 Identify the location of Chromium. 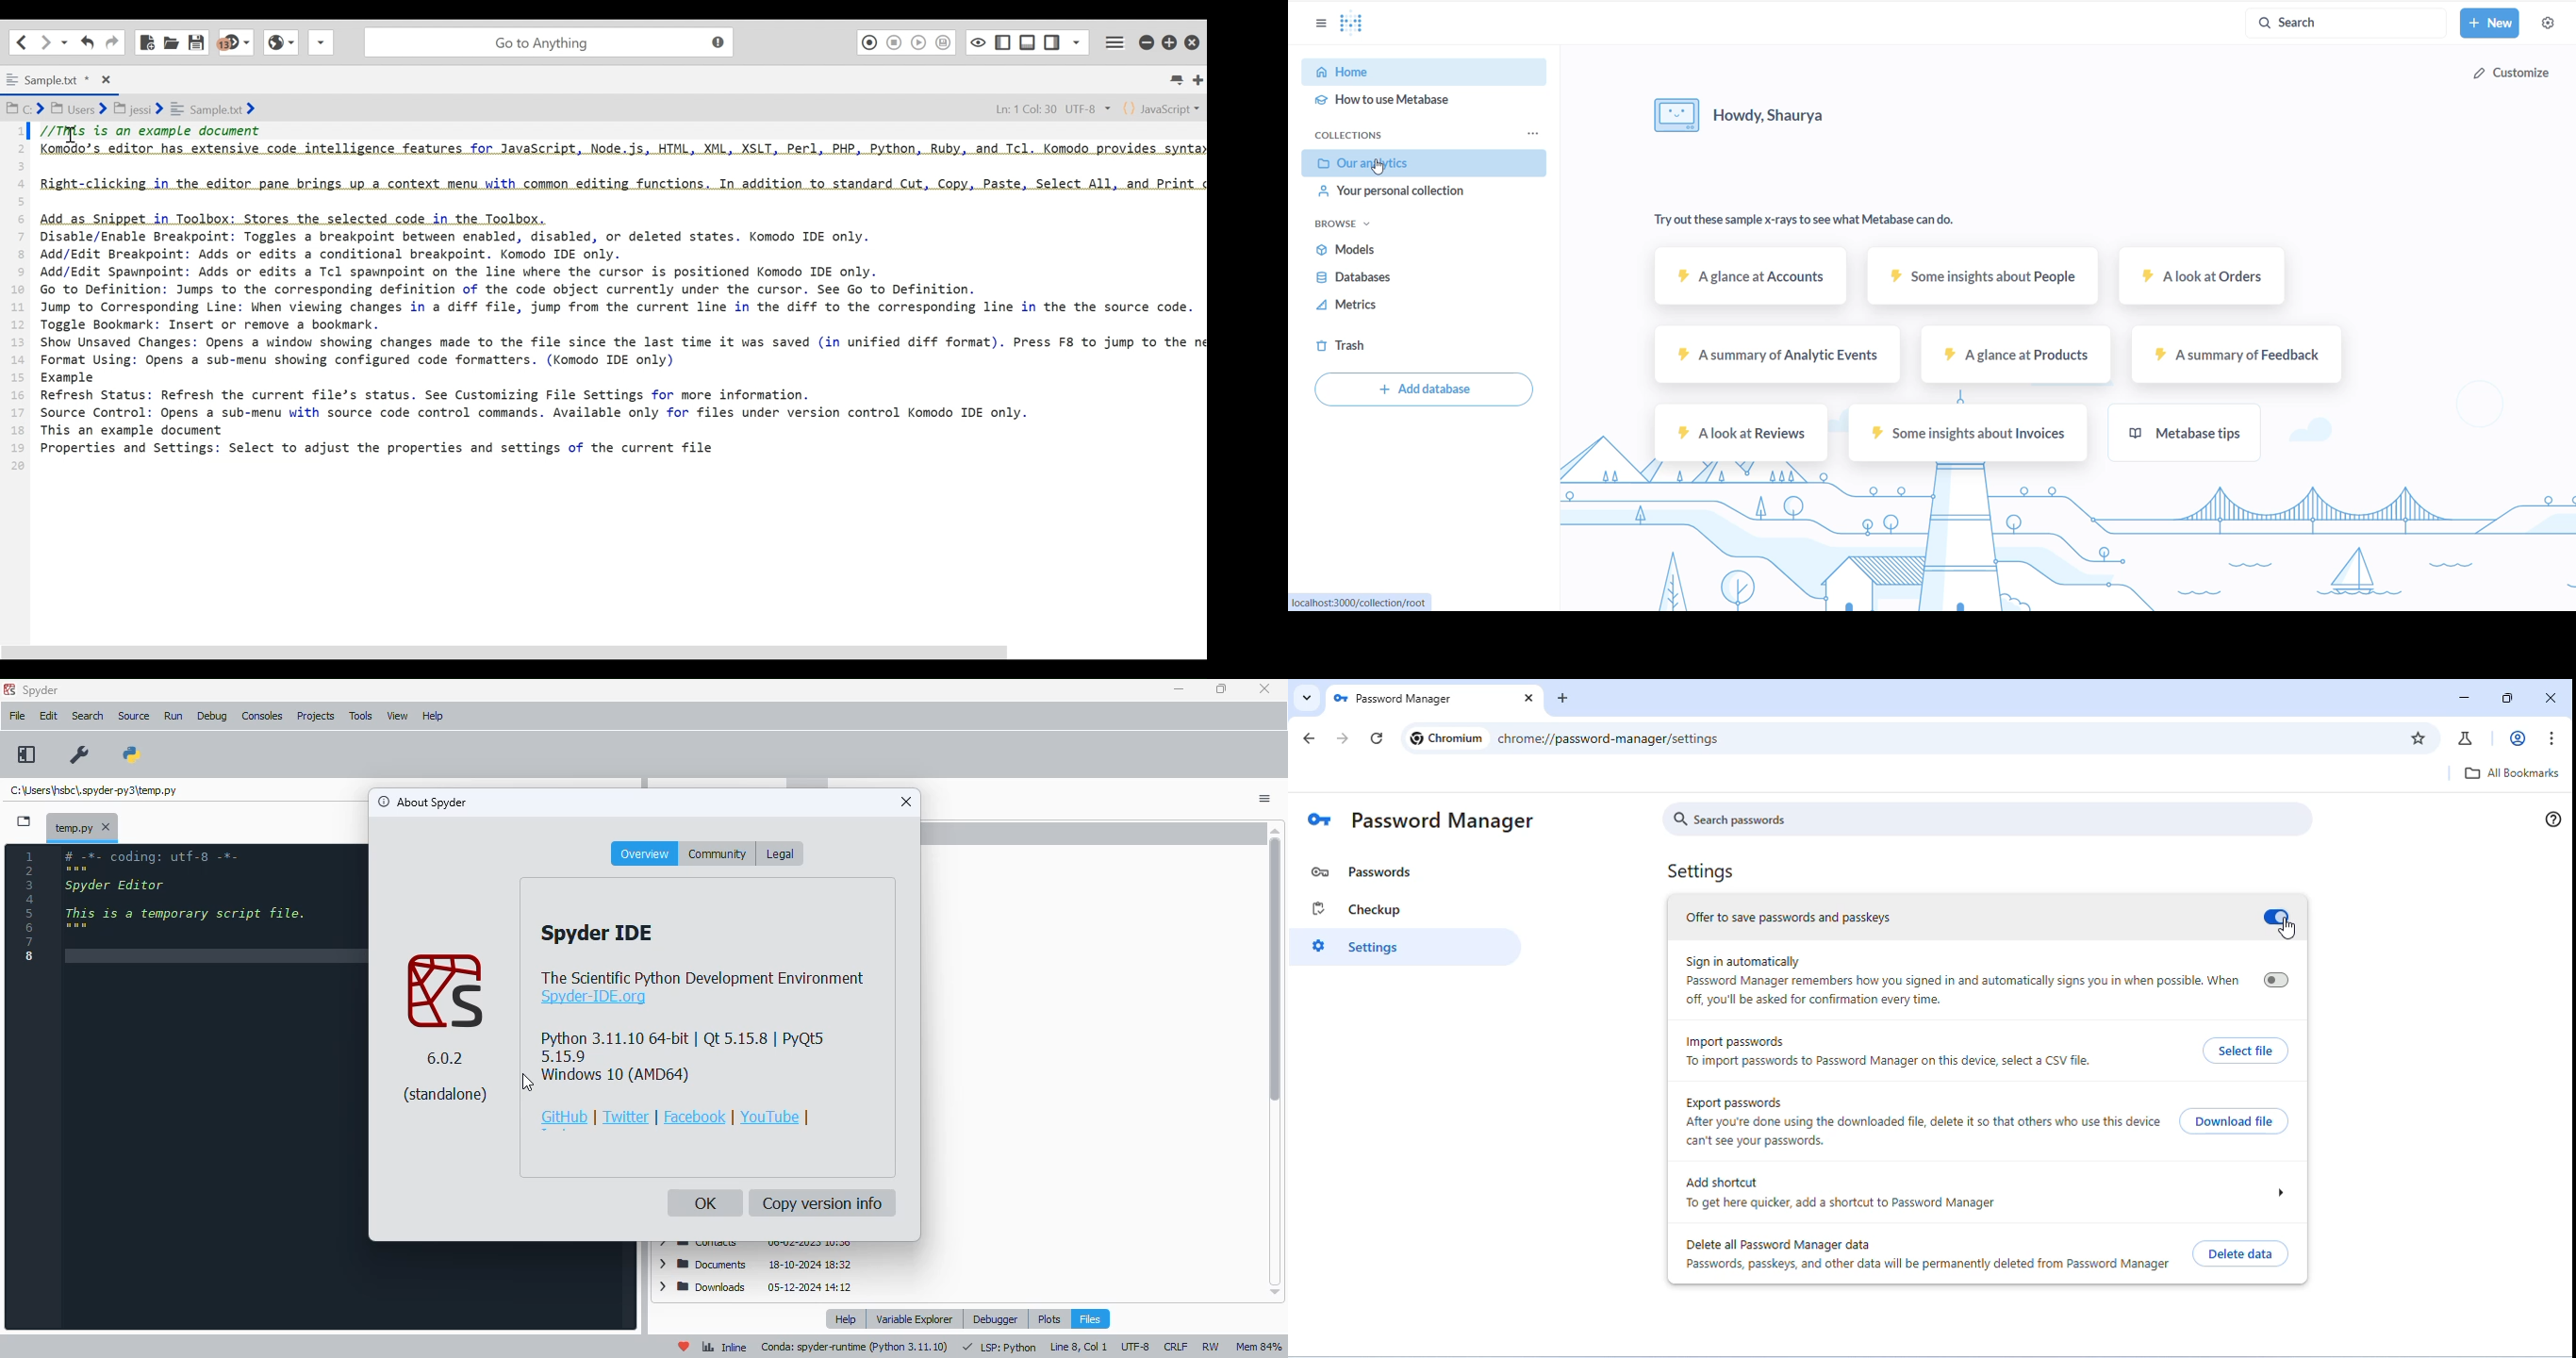
(1446, 737).